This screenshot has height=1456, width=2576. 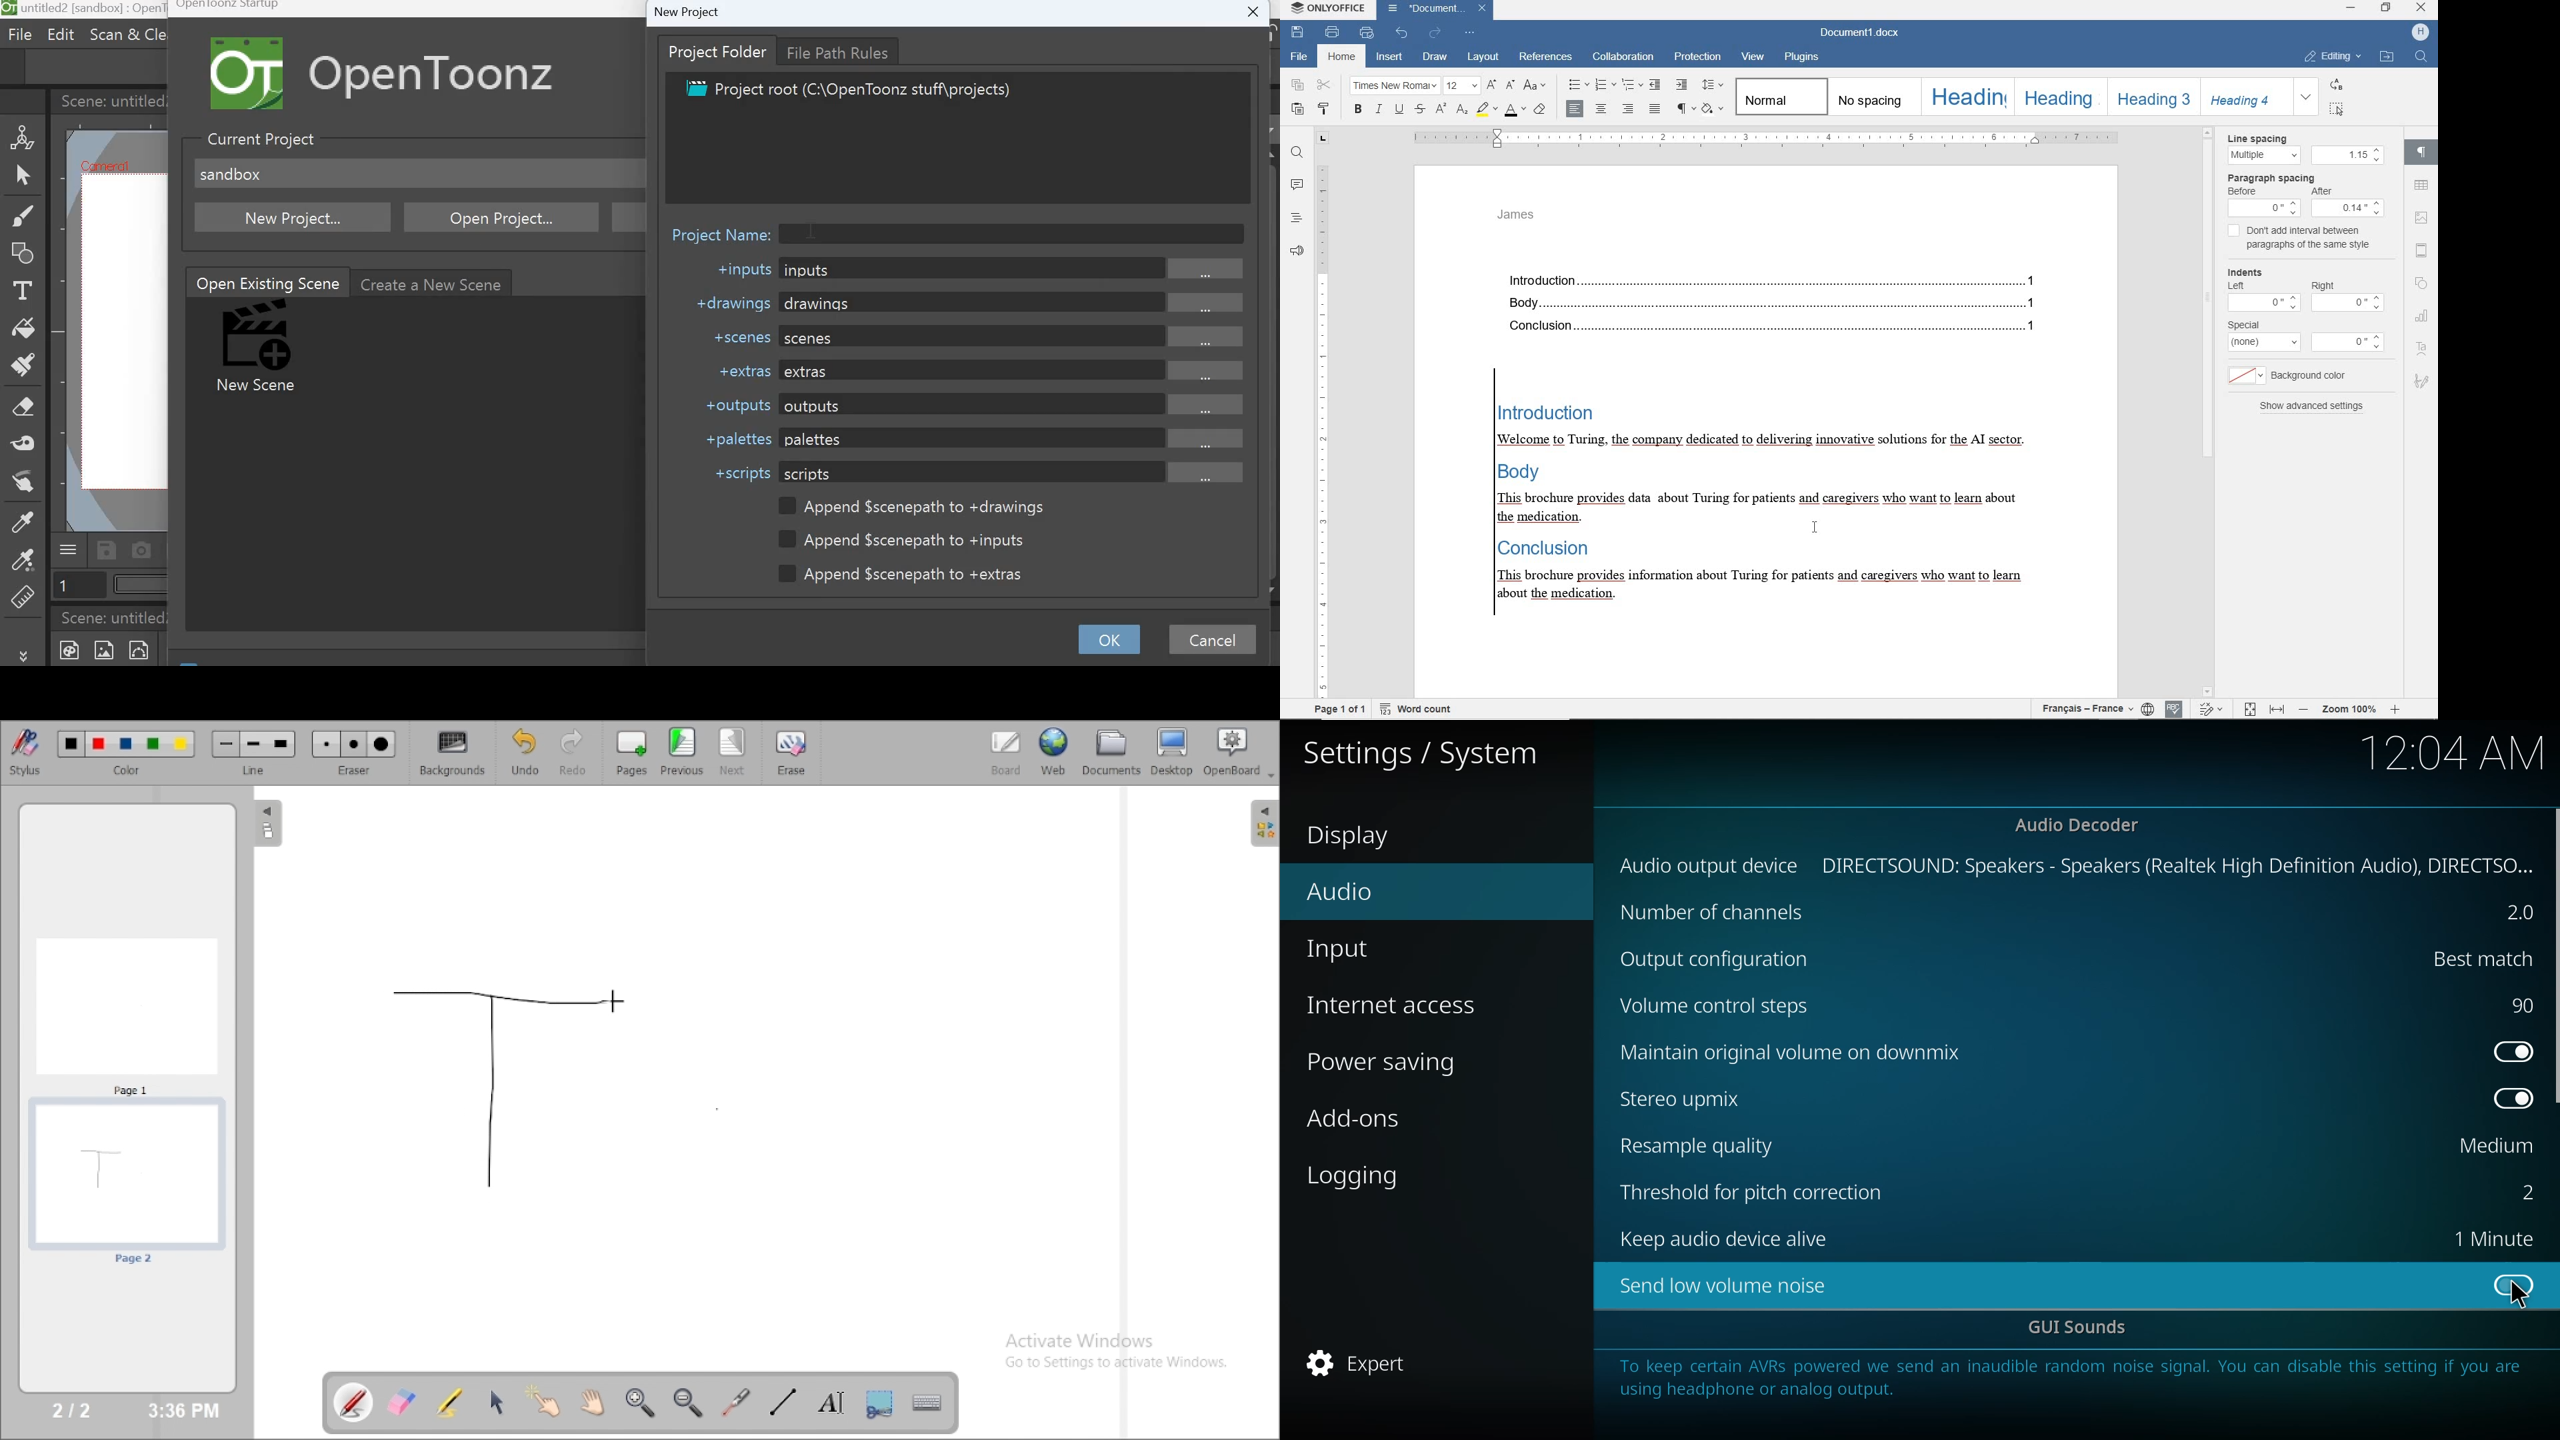 What do you see at coordinates (2423, 217) in the screenshot?
I see `image` at bounding box center [2423, 217].